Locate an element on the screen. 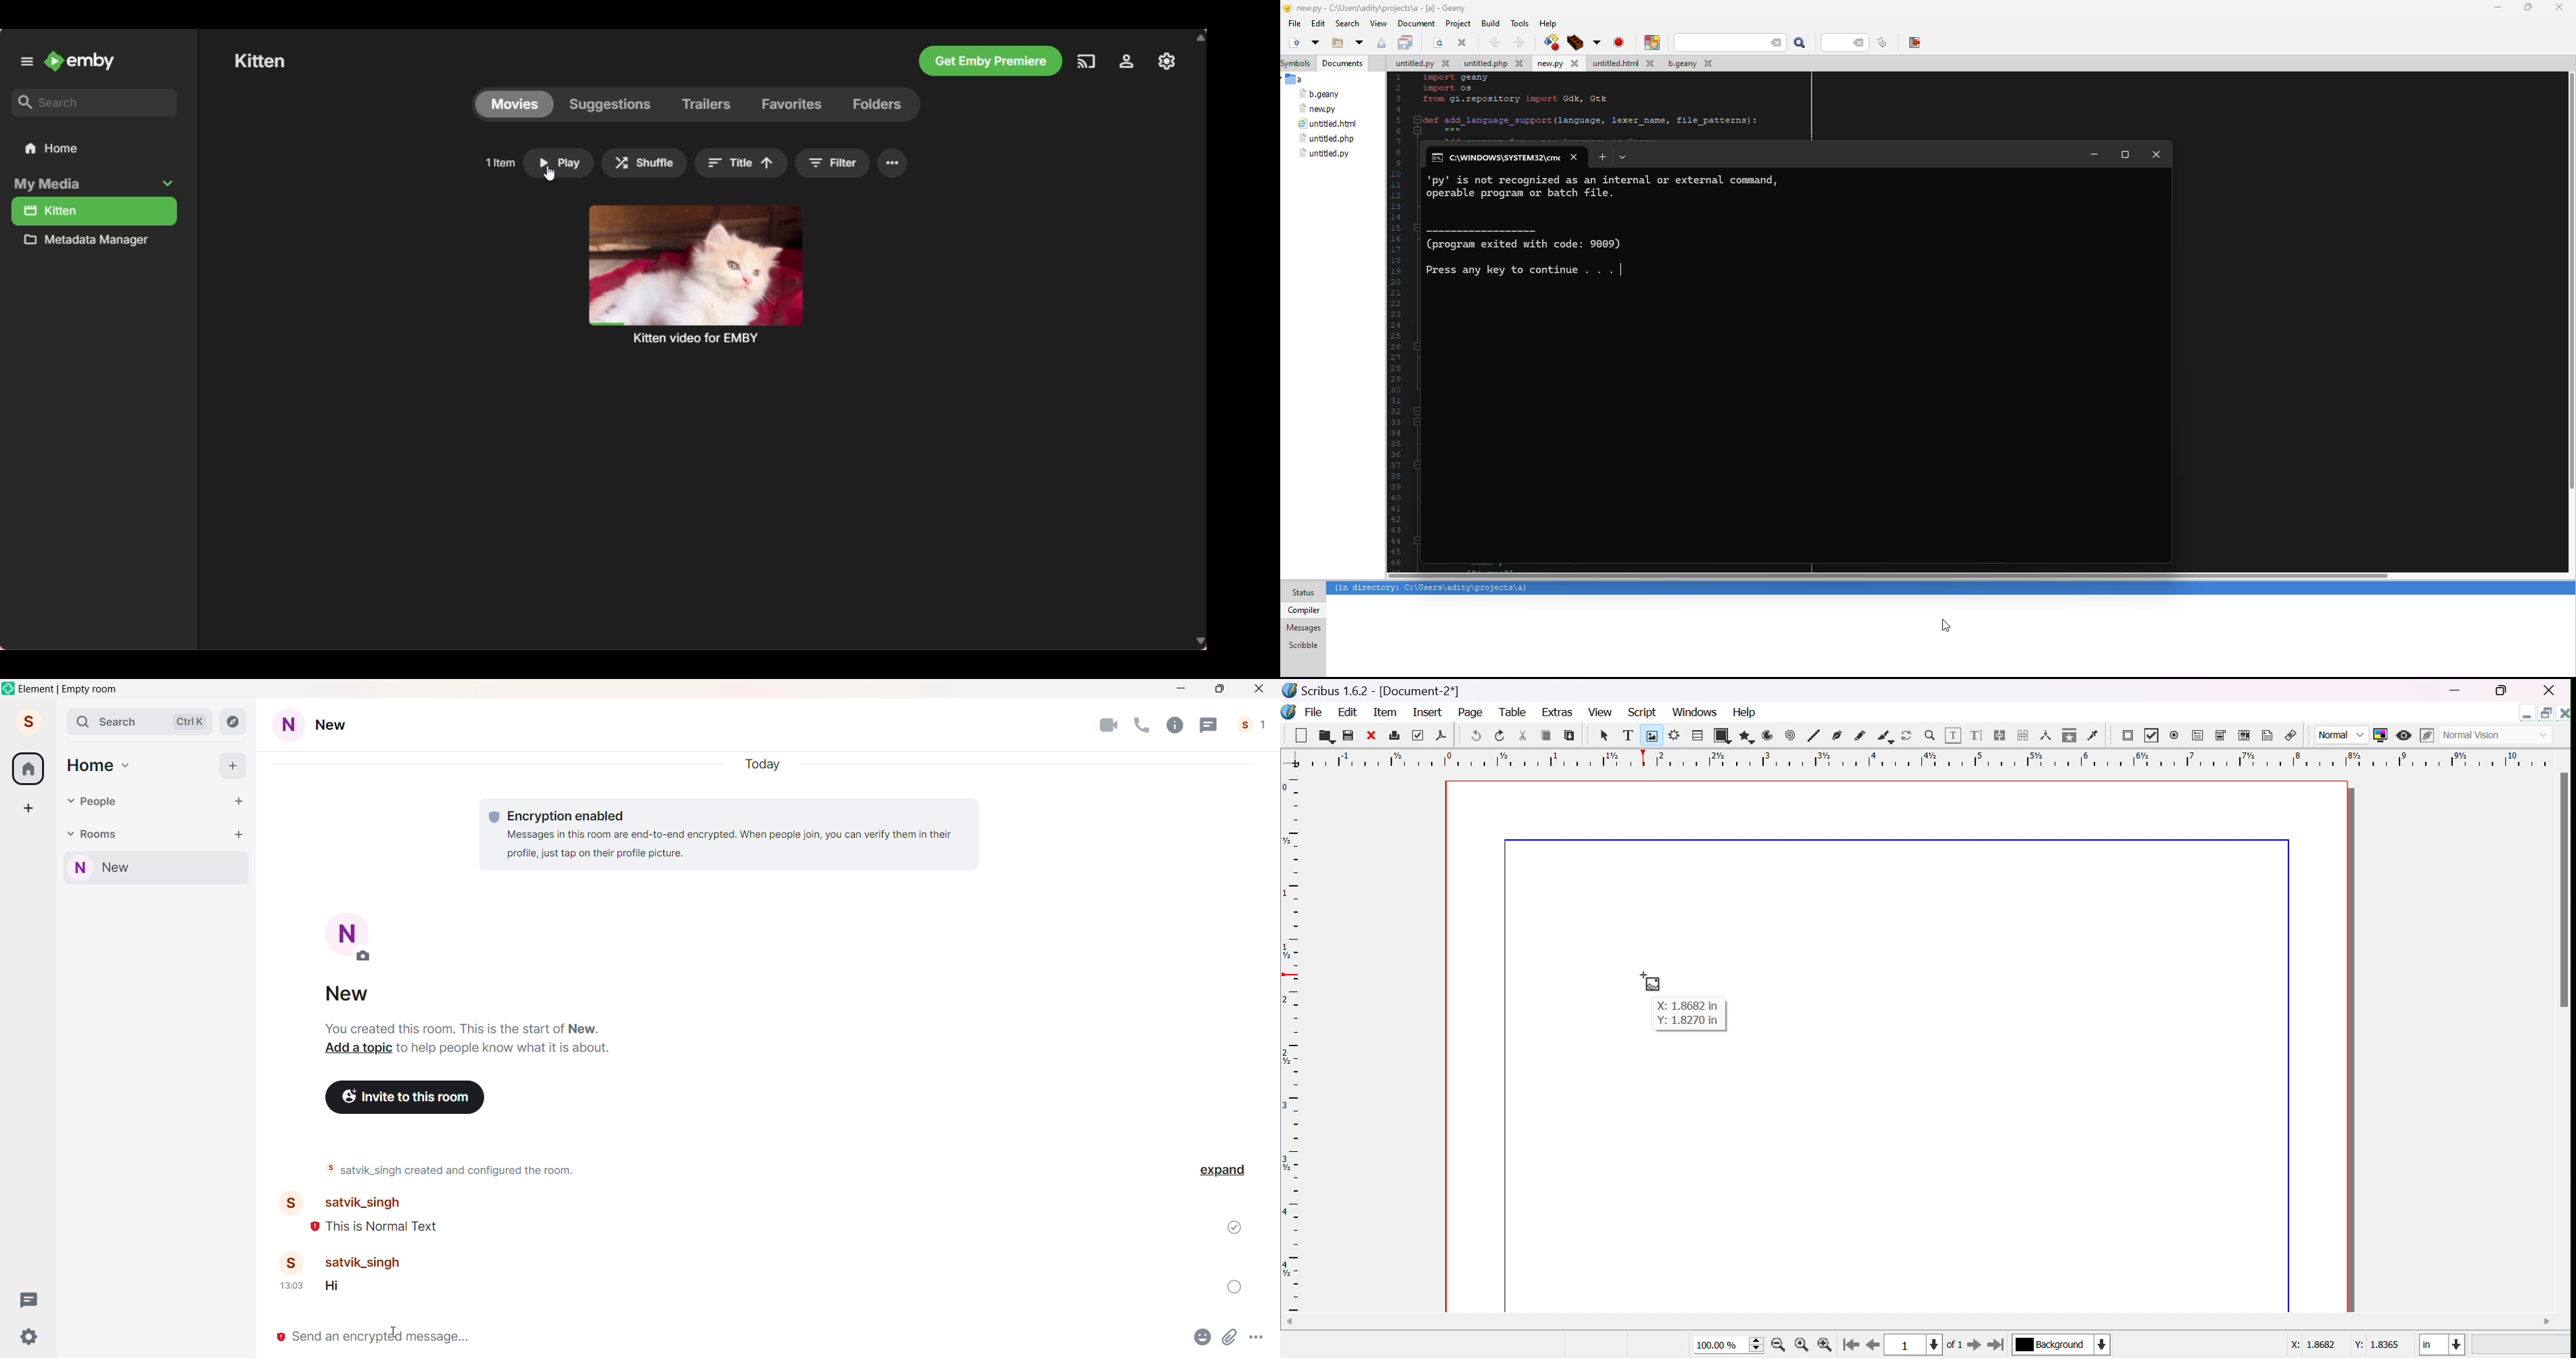  insert is located at coordinates (1430, 713).